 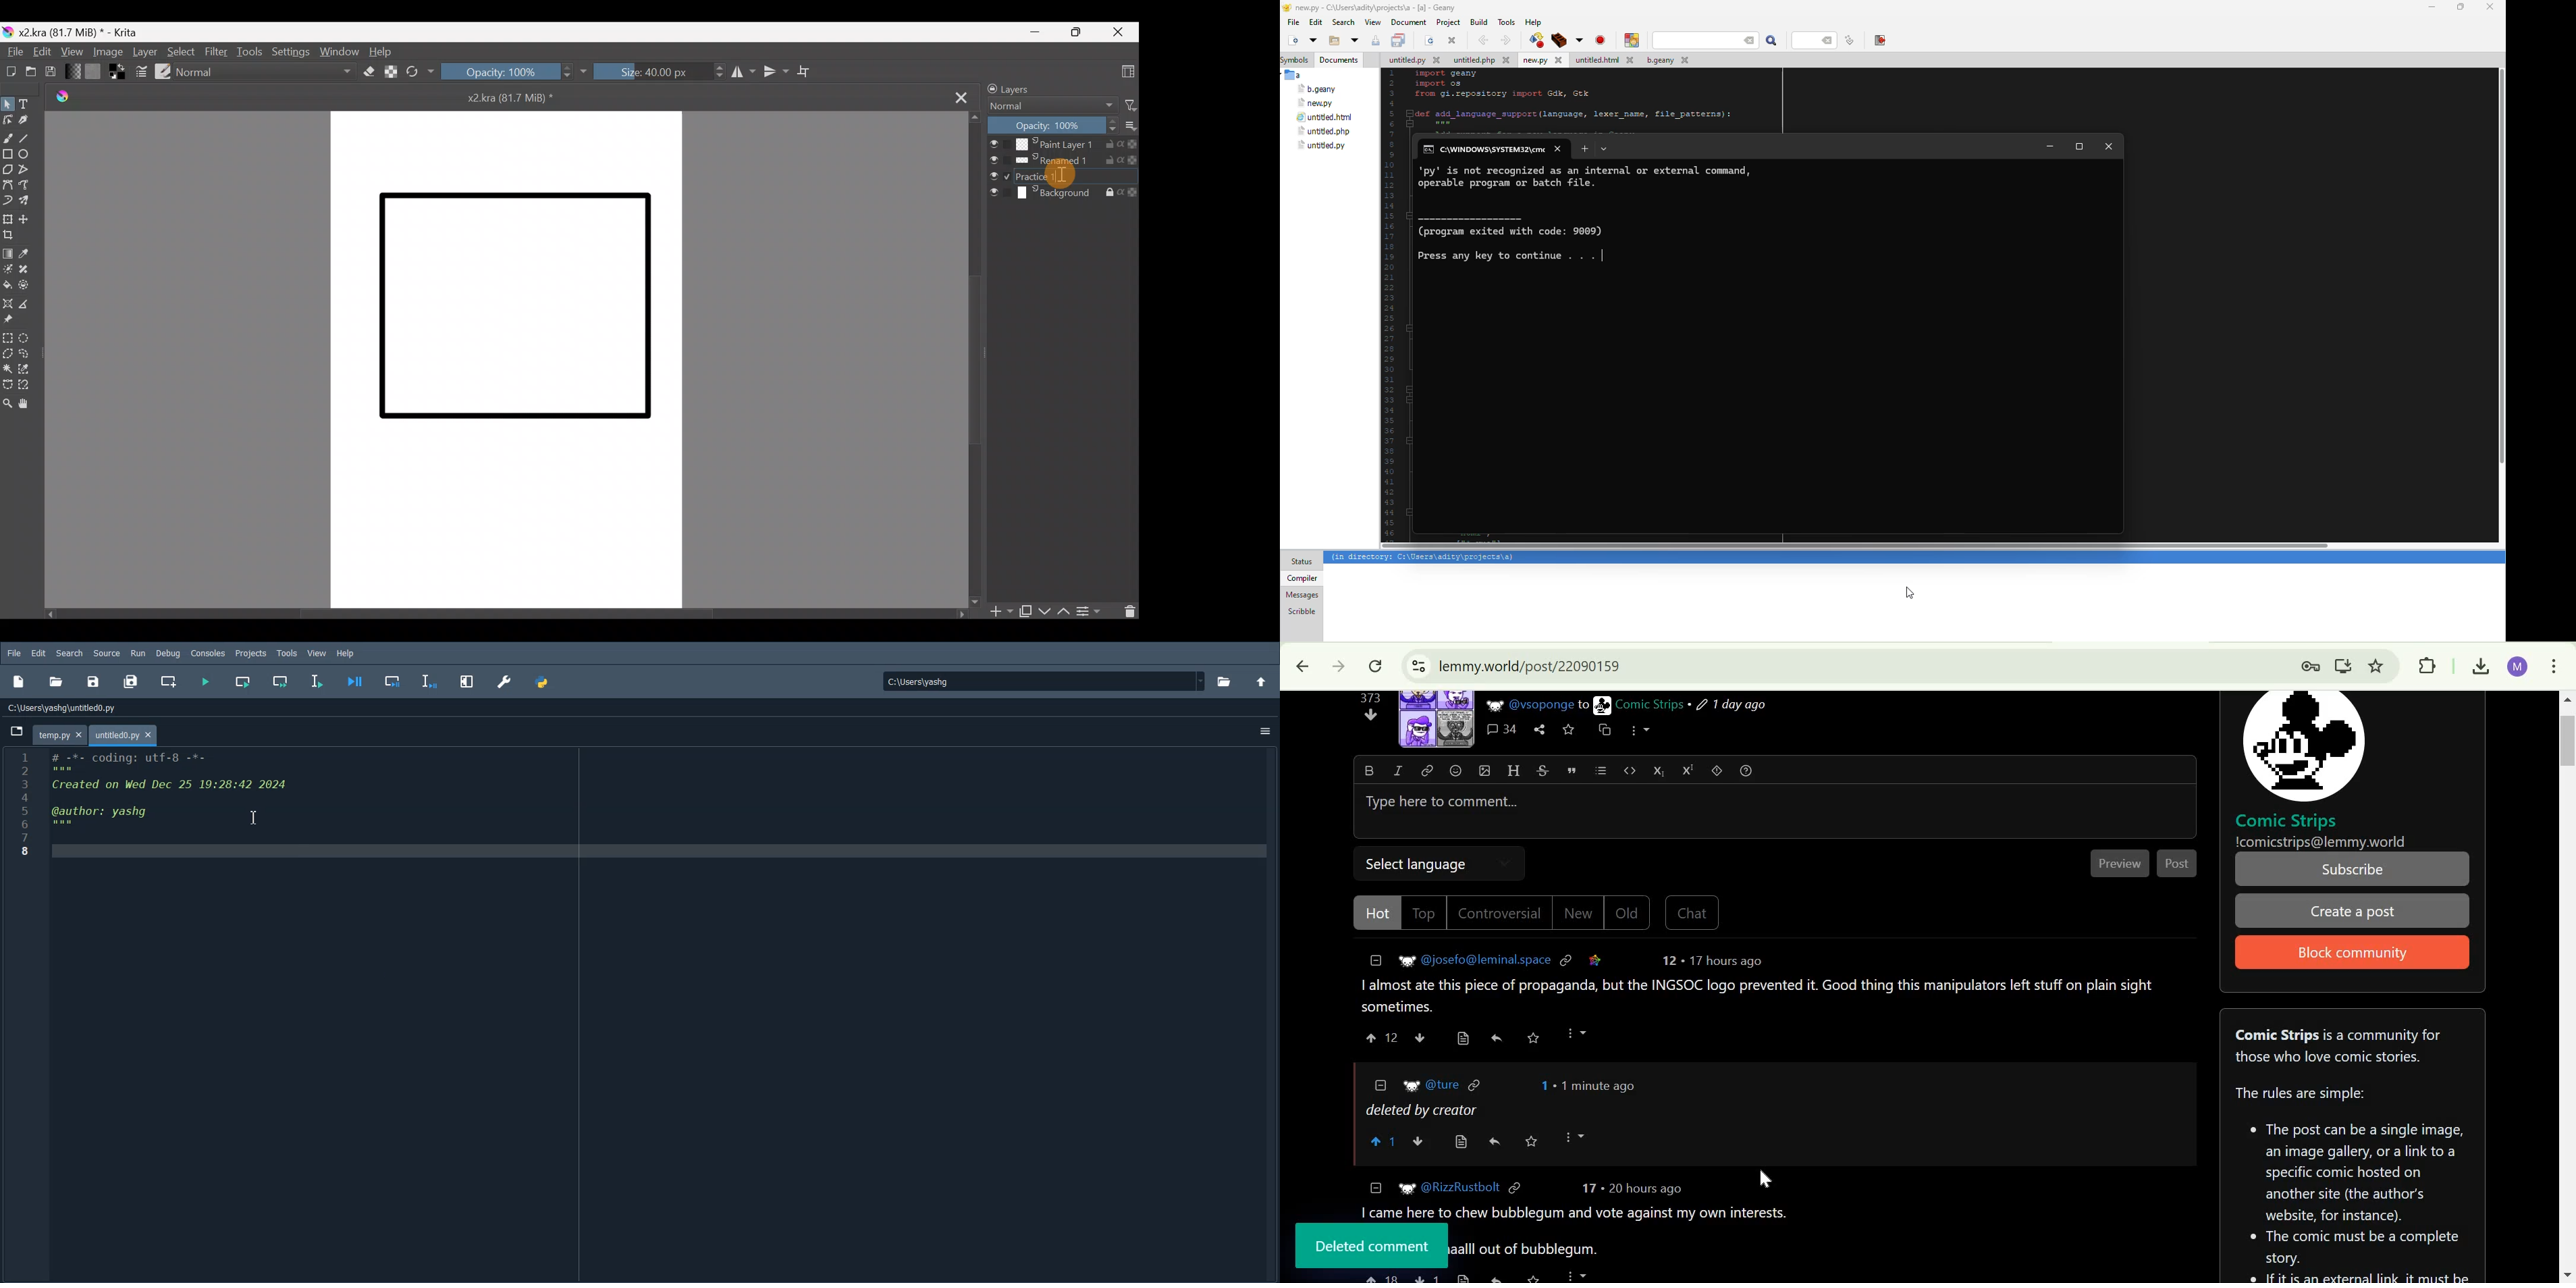 What do you see at coordinates (392, 684) in the screenshot?
I see `Debug cell` at bounding box center [392, 684].